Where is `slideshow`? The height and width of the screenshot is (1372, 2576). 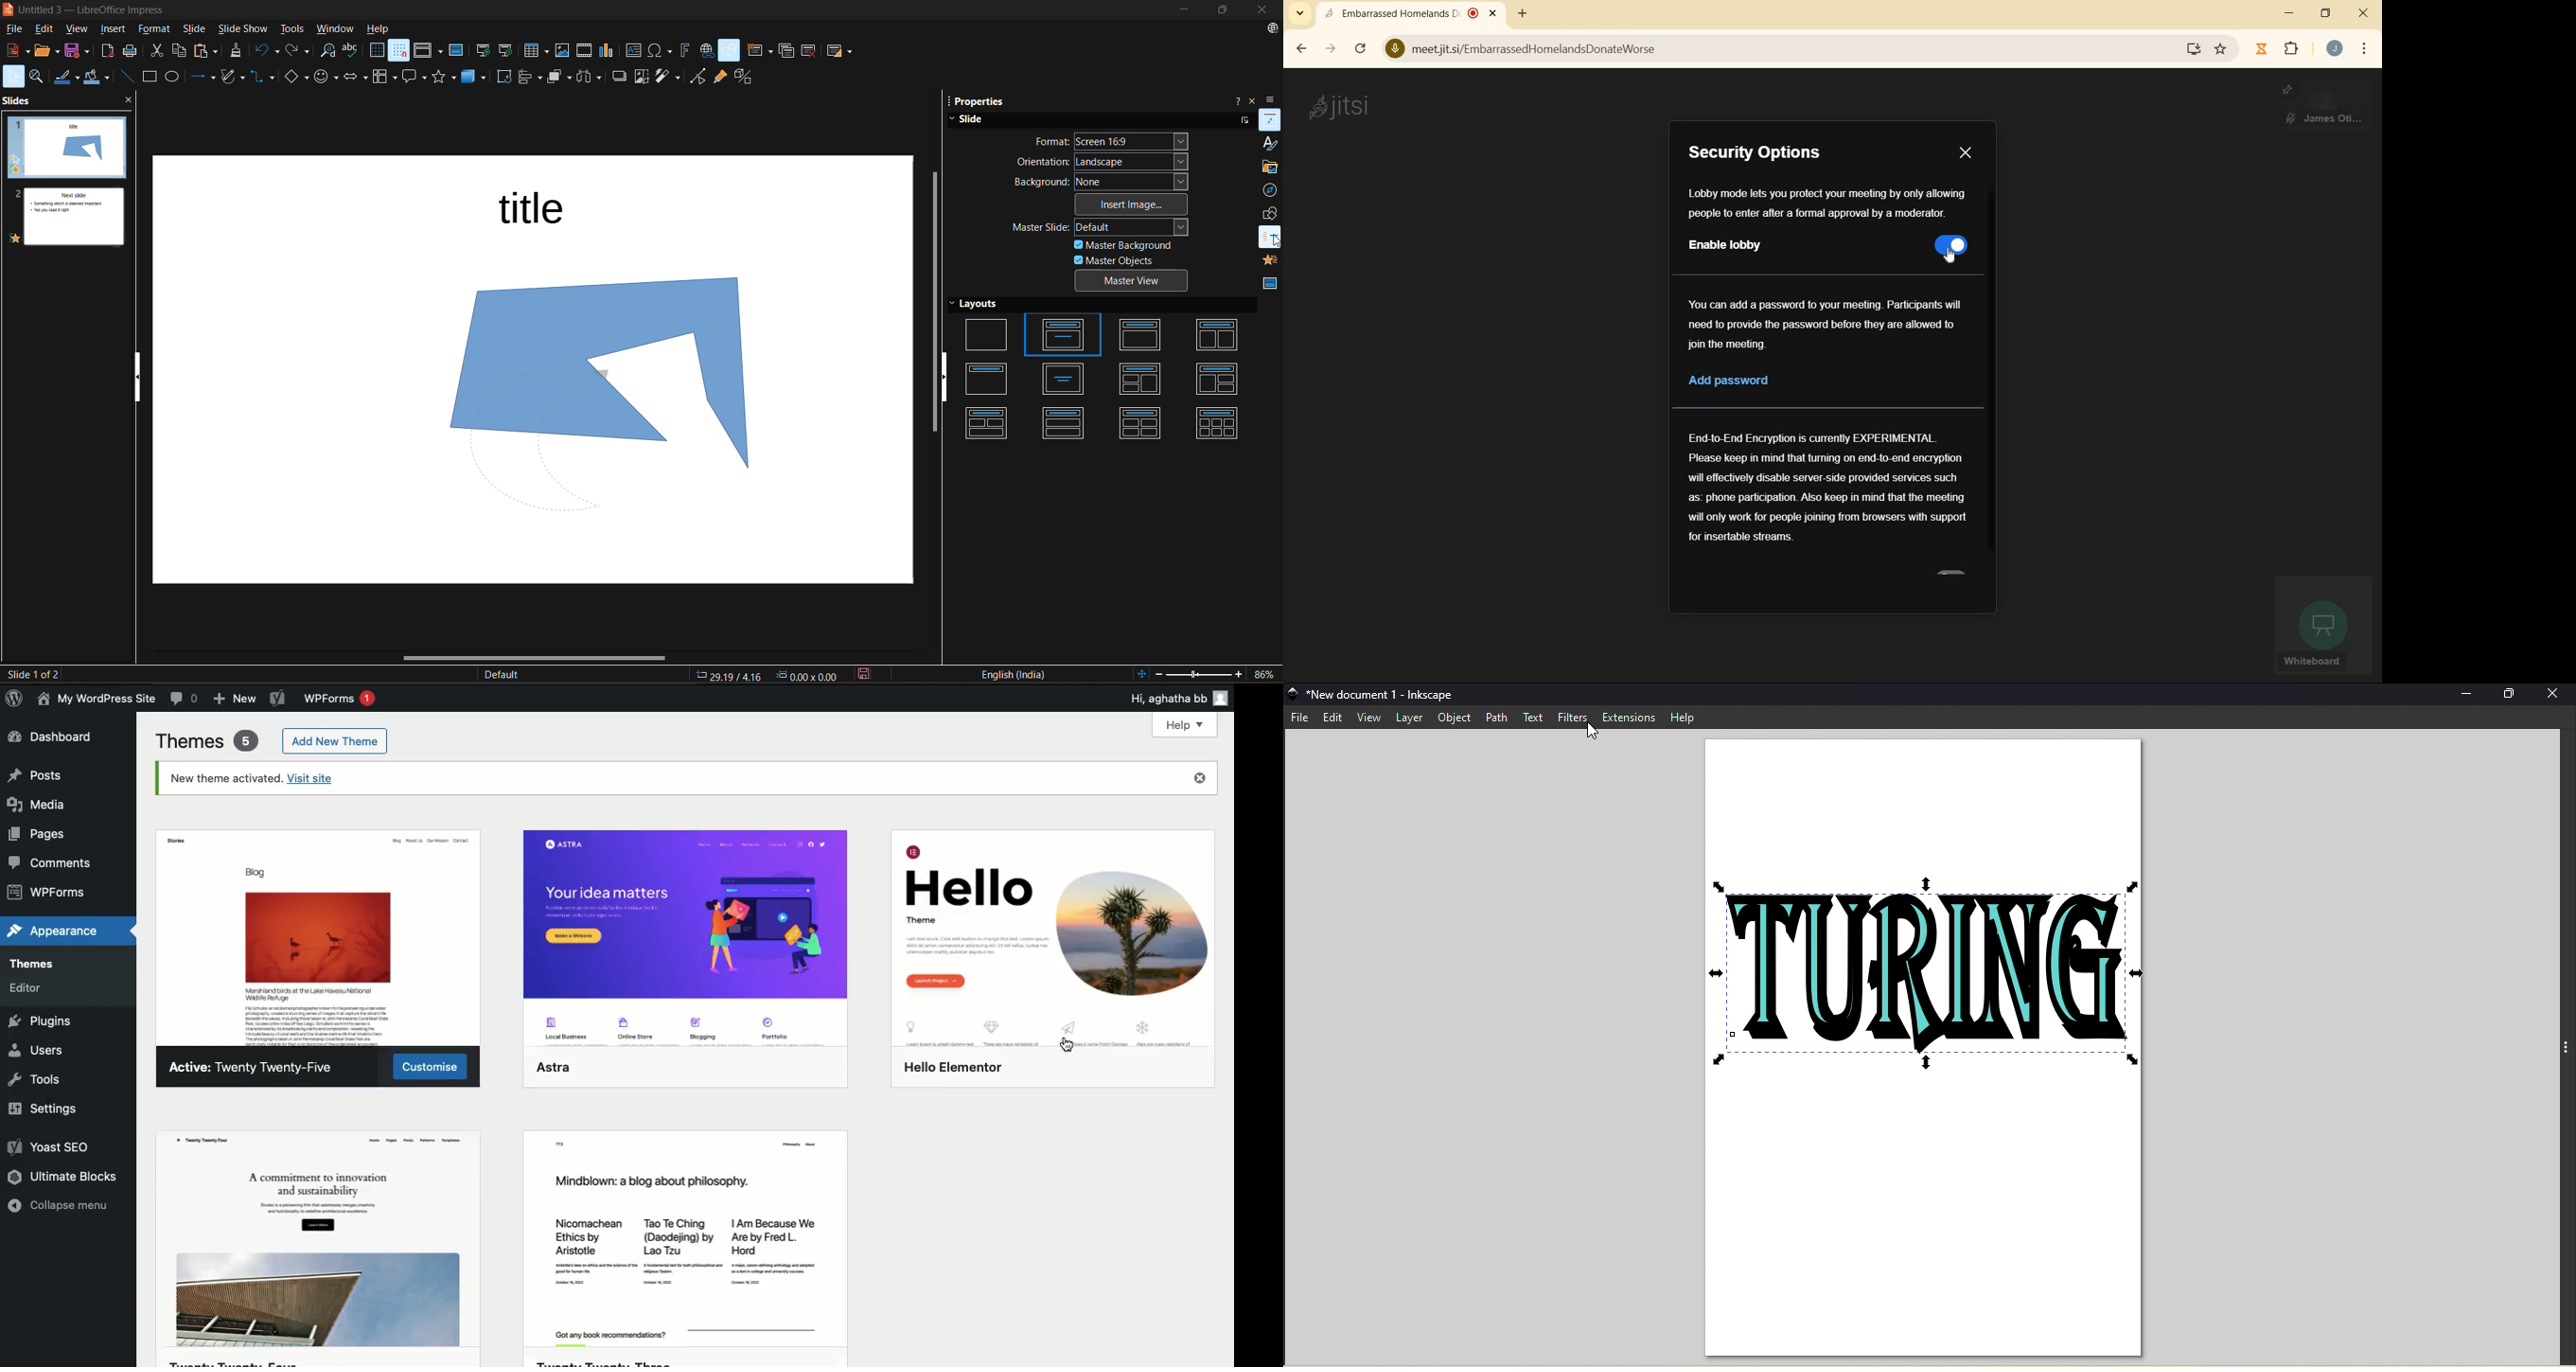 slideshow is located at coordinates (245, 28).